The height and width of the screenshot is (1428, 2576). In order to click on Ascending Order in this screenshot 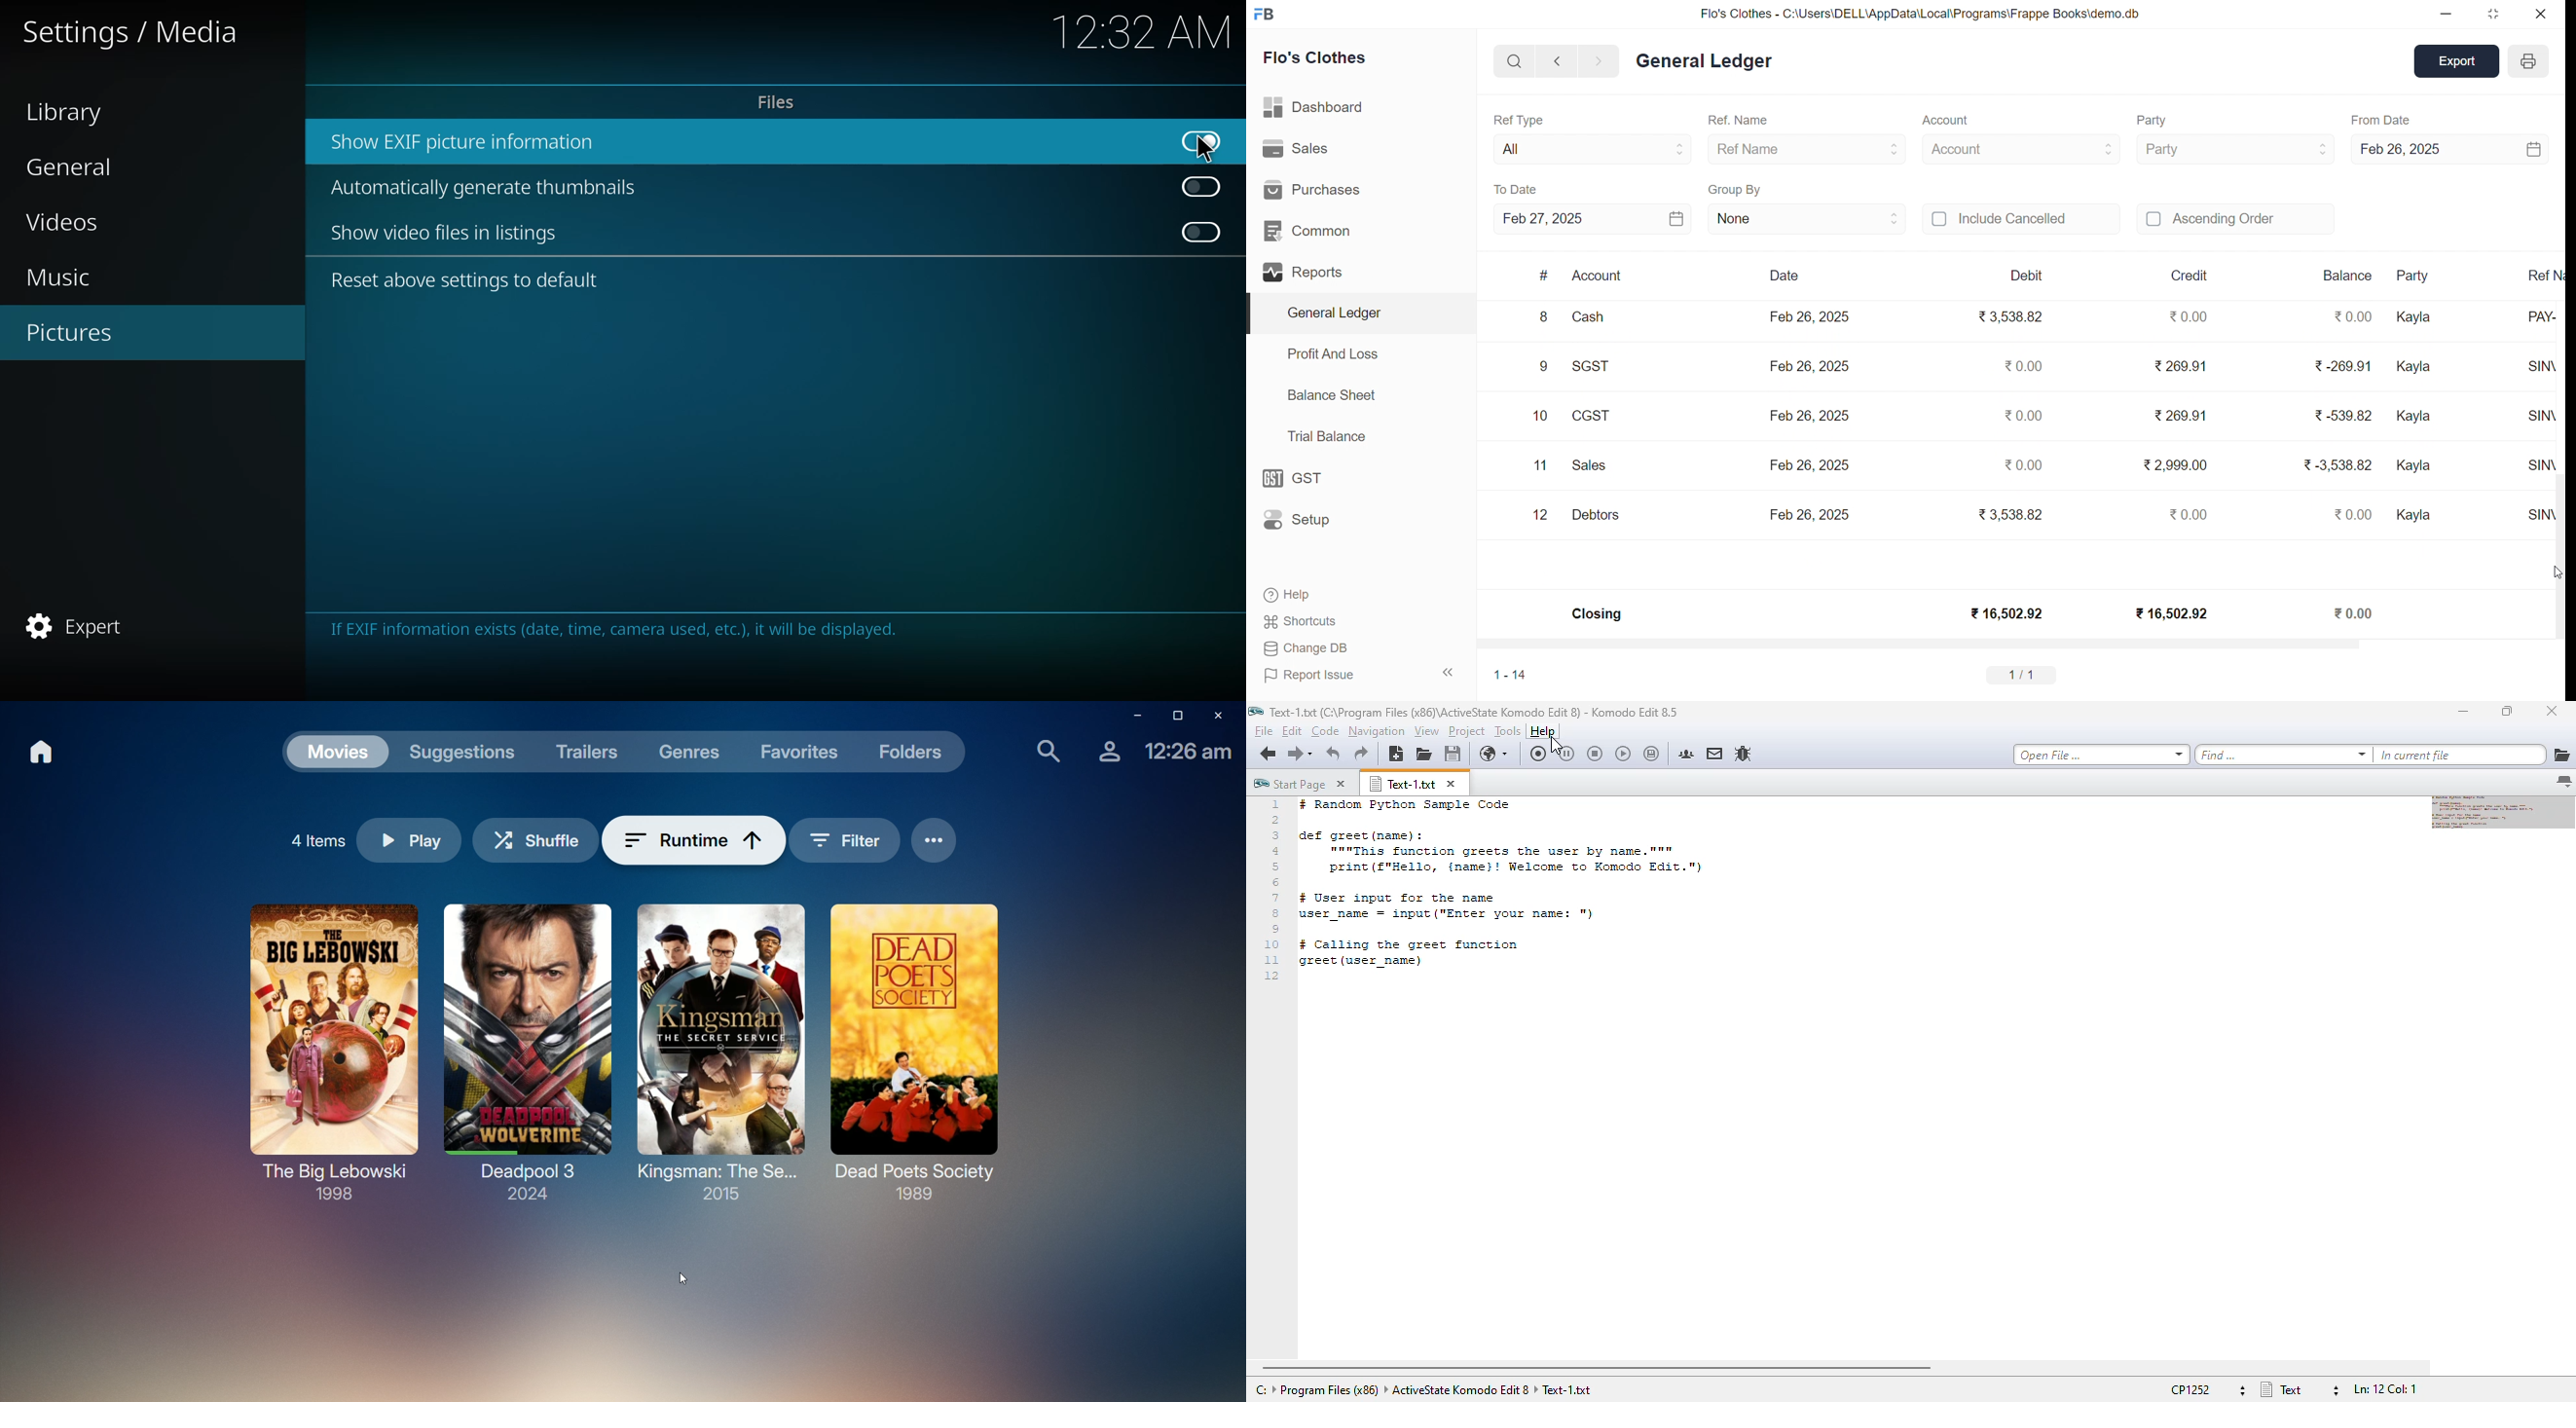, I will do `click(2236, 217)`.